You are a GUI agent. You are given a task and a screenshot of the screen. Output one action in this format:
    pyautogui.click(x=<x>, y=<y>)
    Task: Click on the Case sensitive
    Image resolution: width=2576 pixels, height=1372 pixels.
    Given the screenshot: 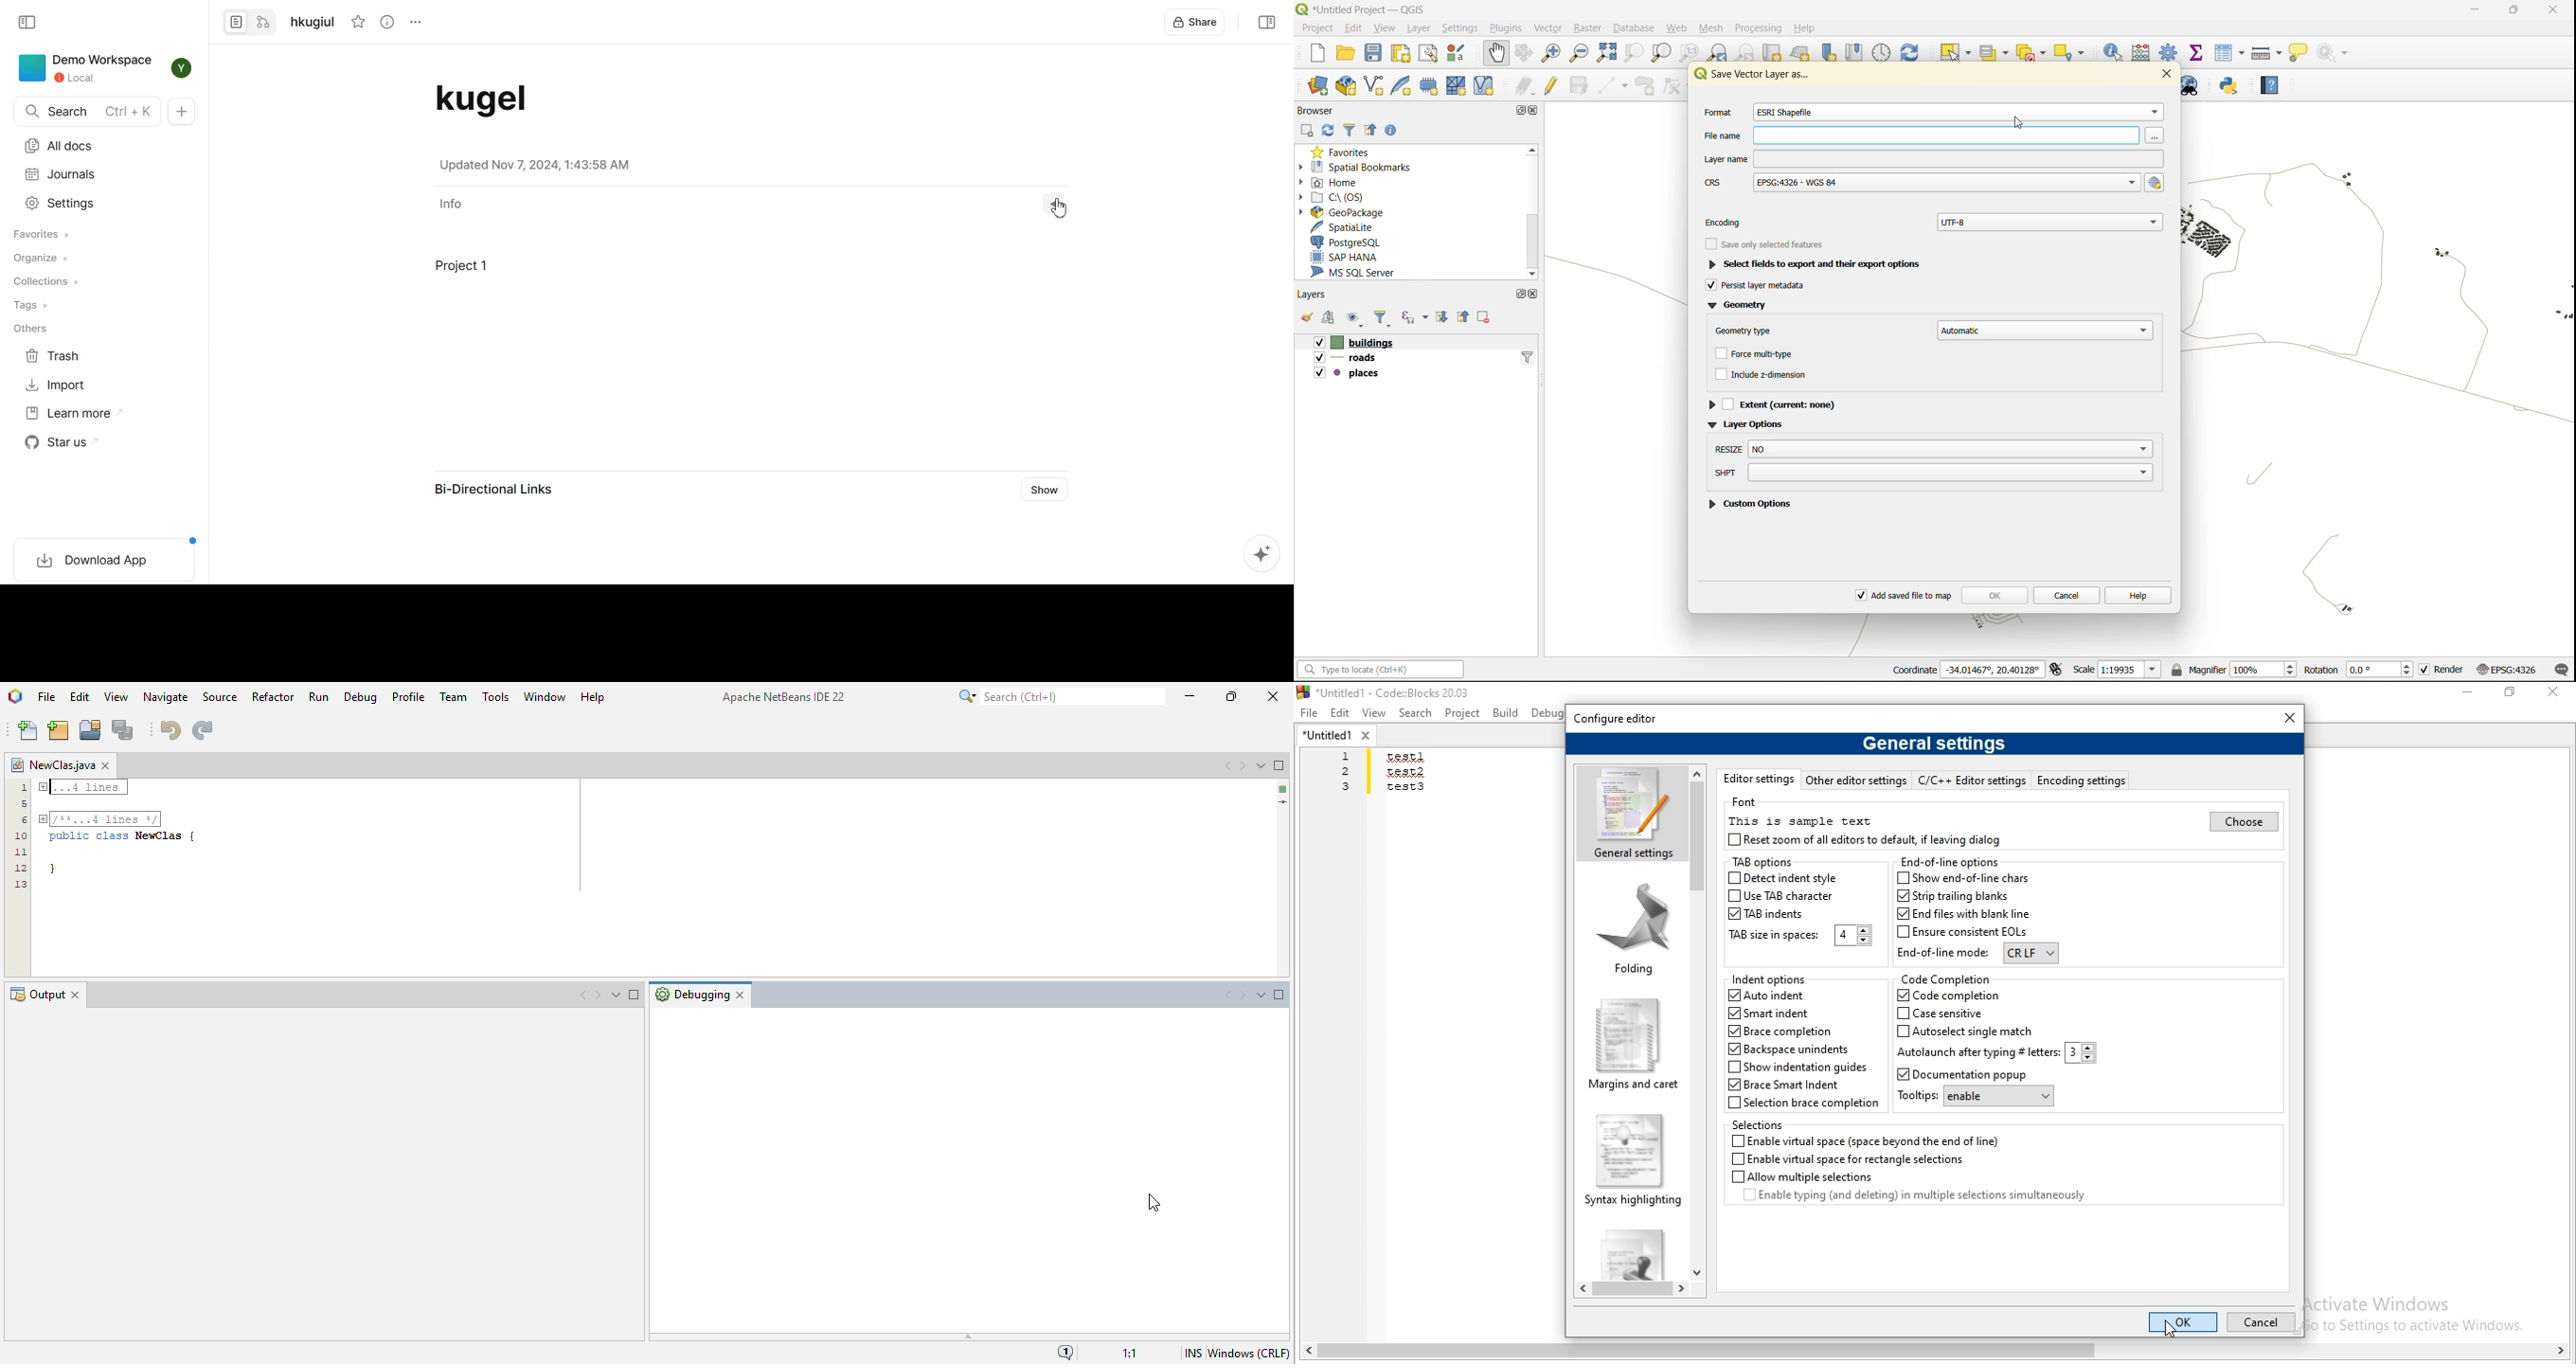 What is the action you would take?
    pyautogui.click(x=1951, y=1014)
    